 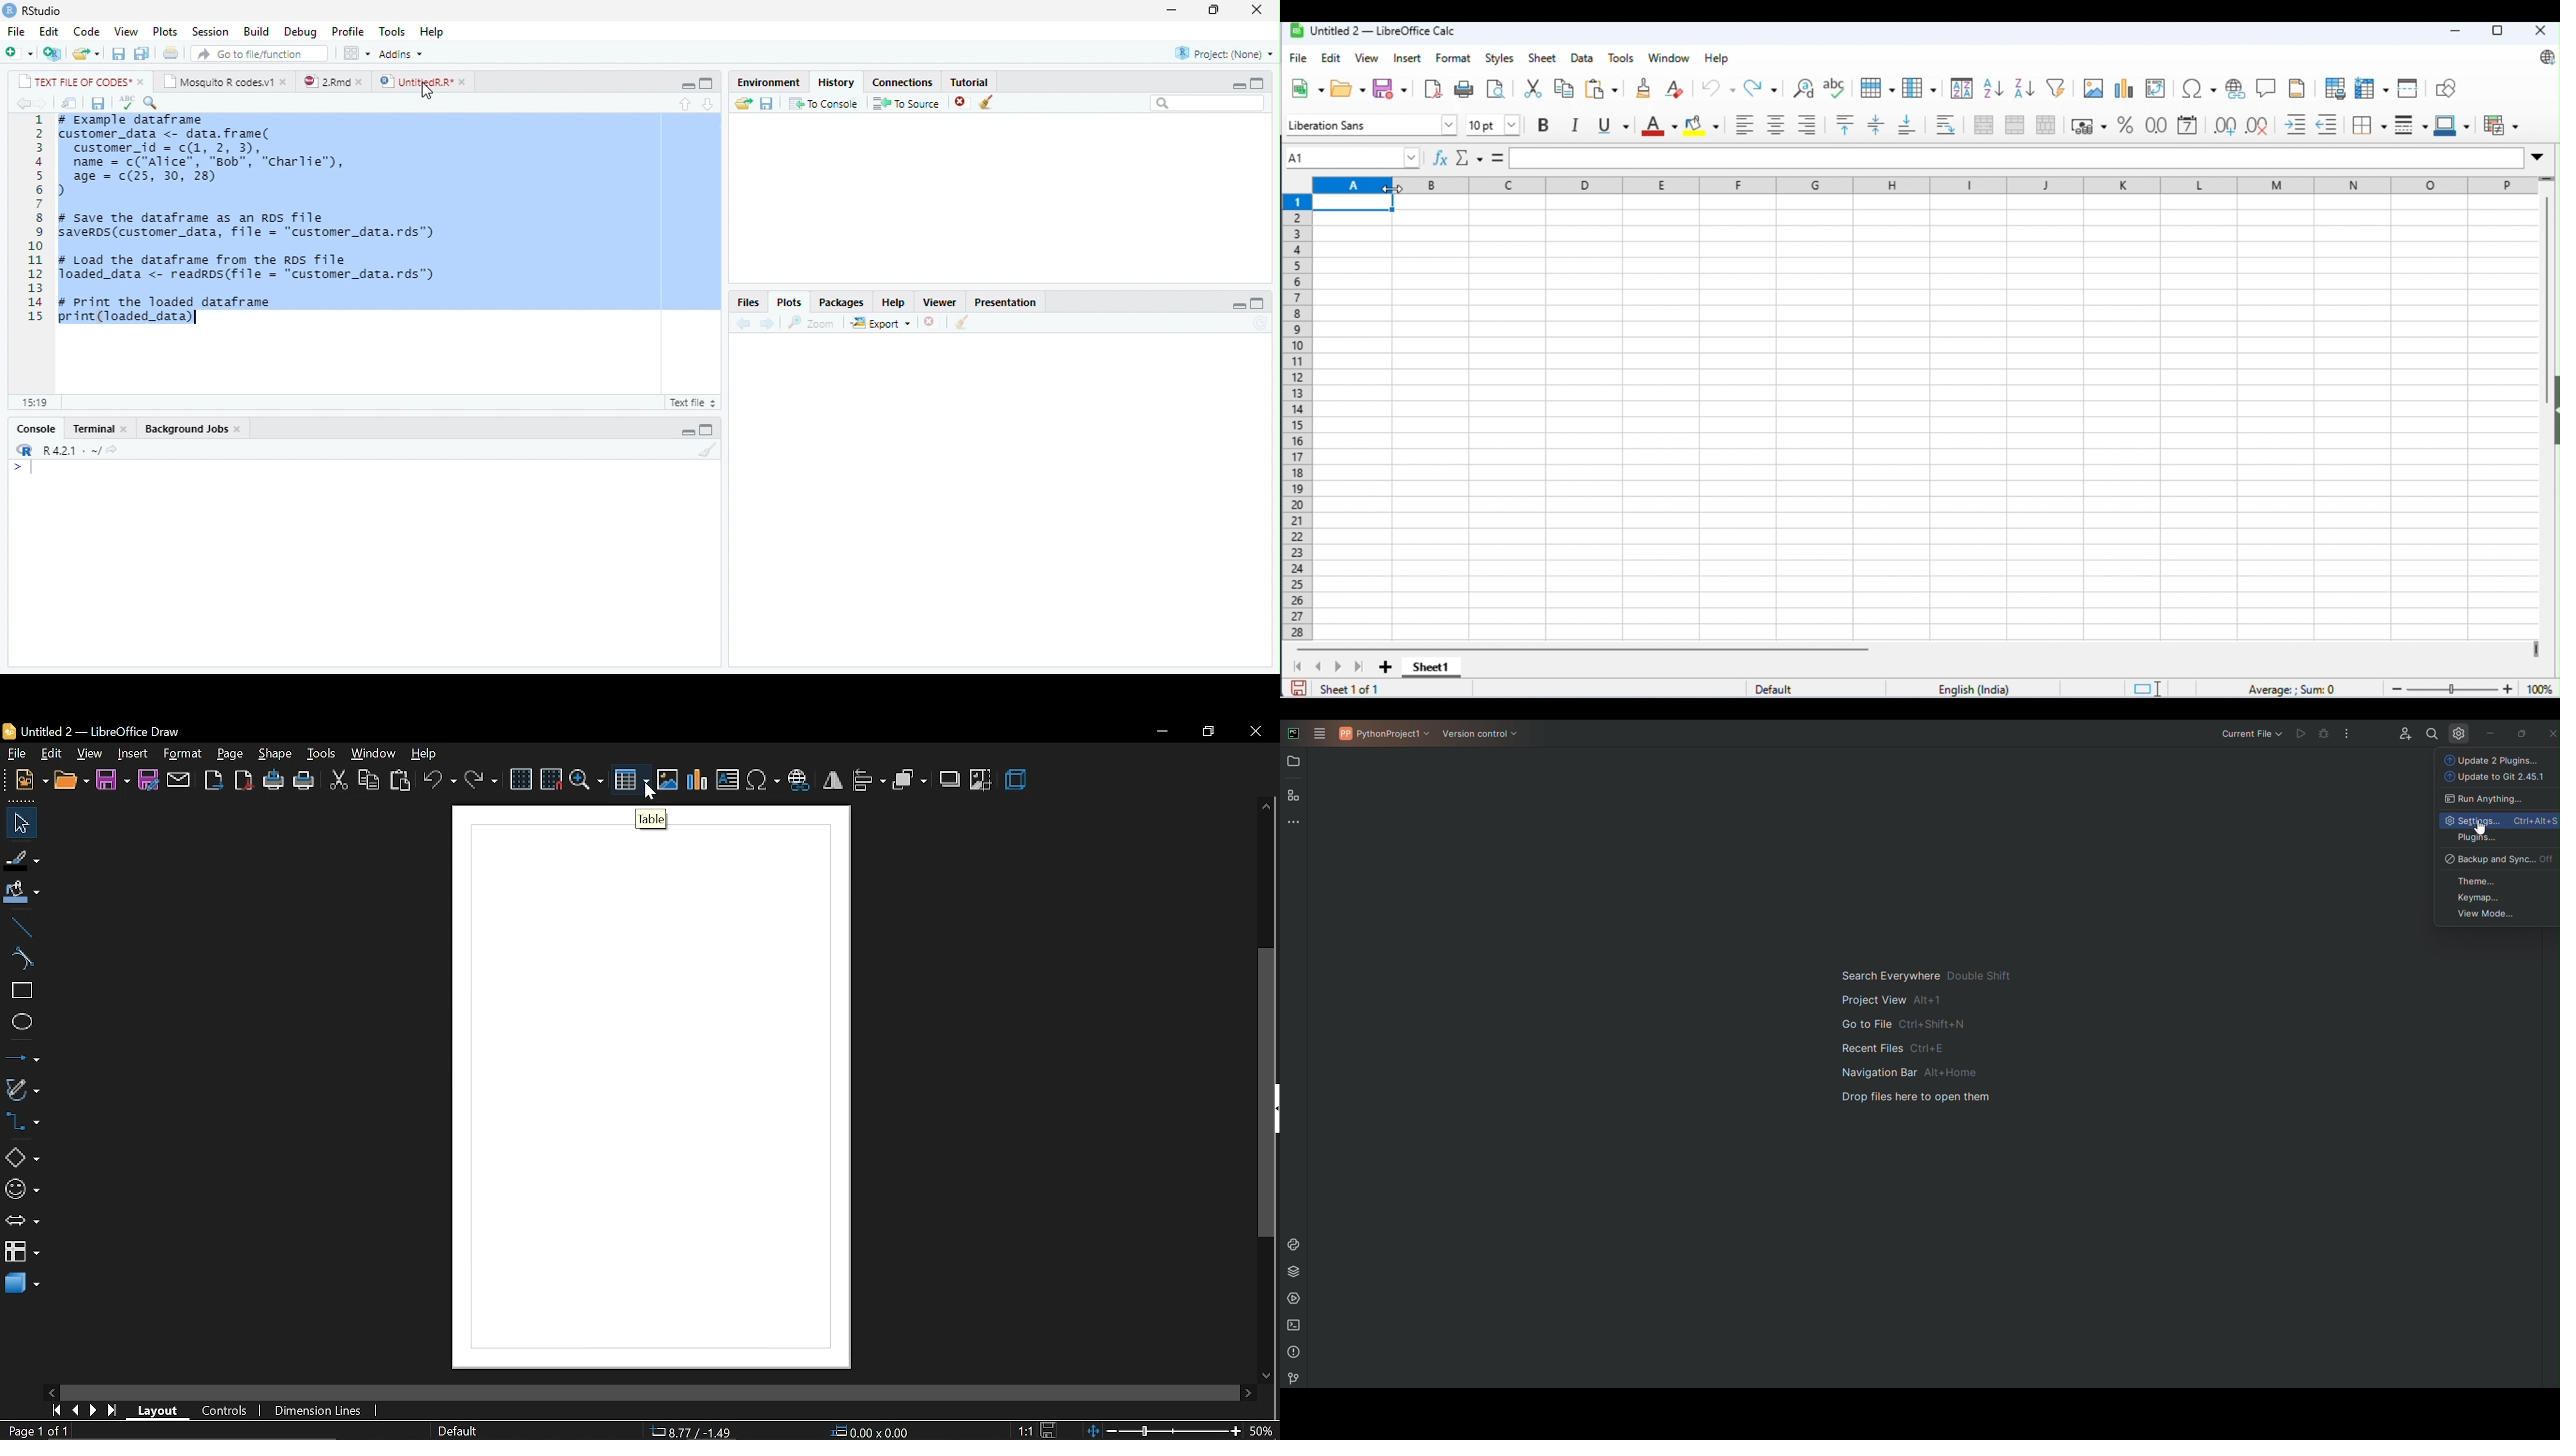 I want to click on save, so click(x=97, y=104).